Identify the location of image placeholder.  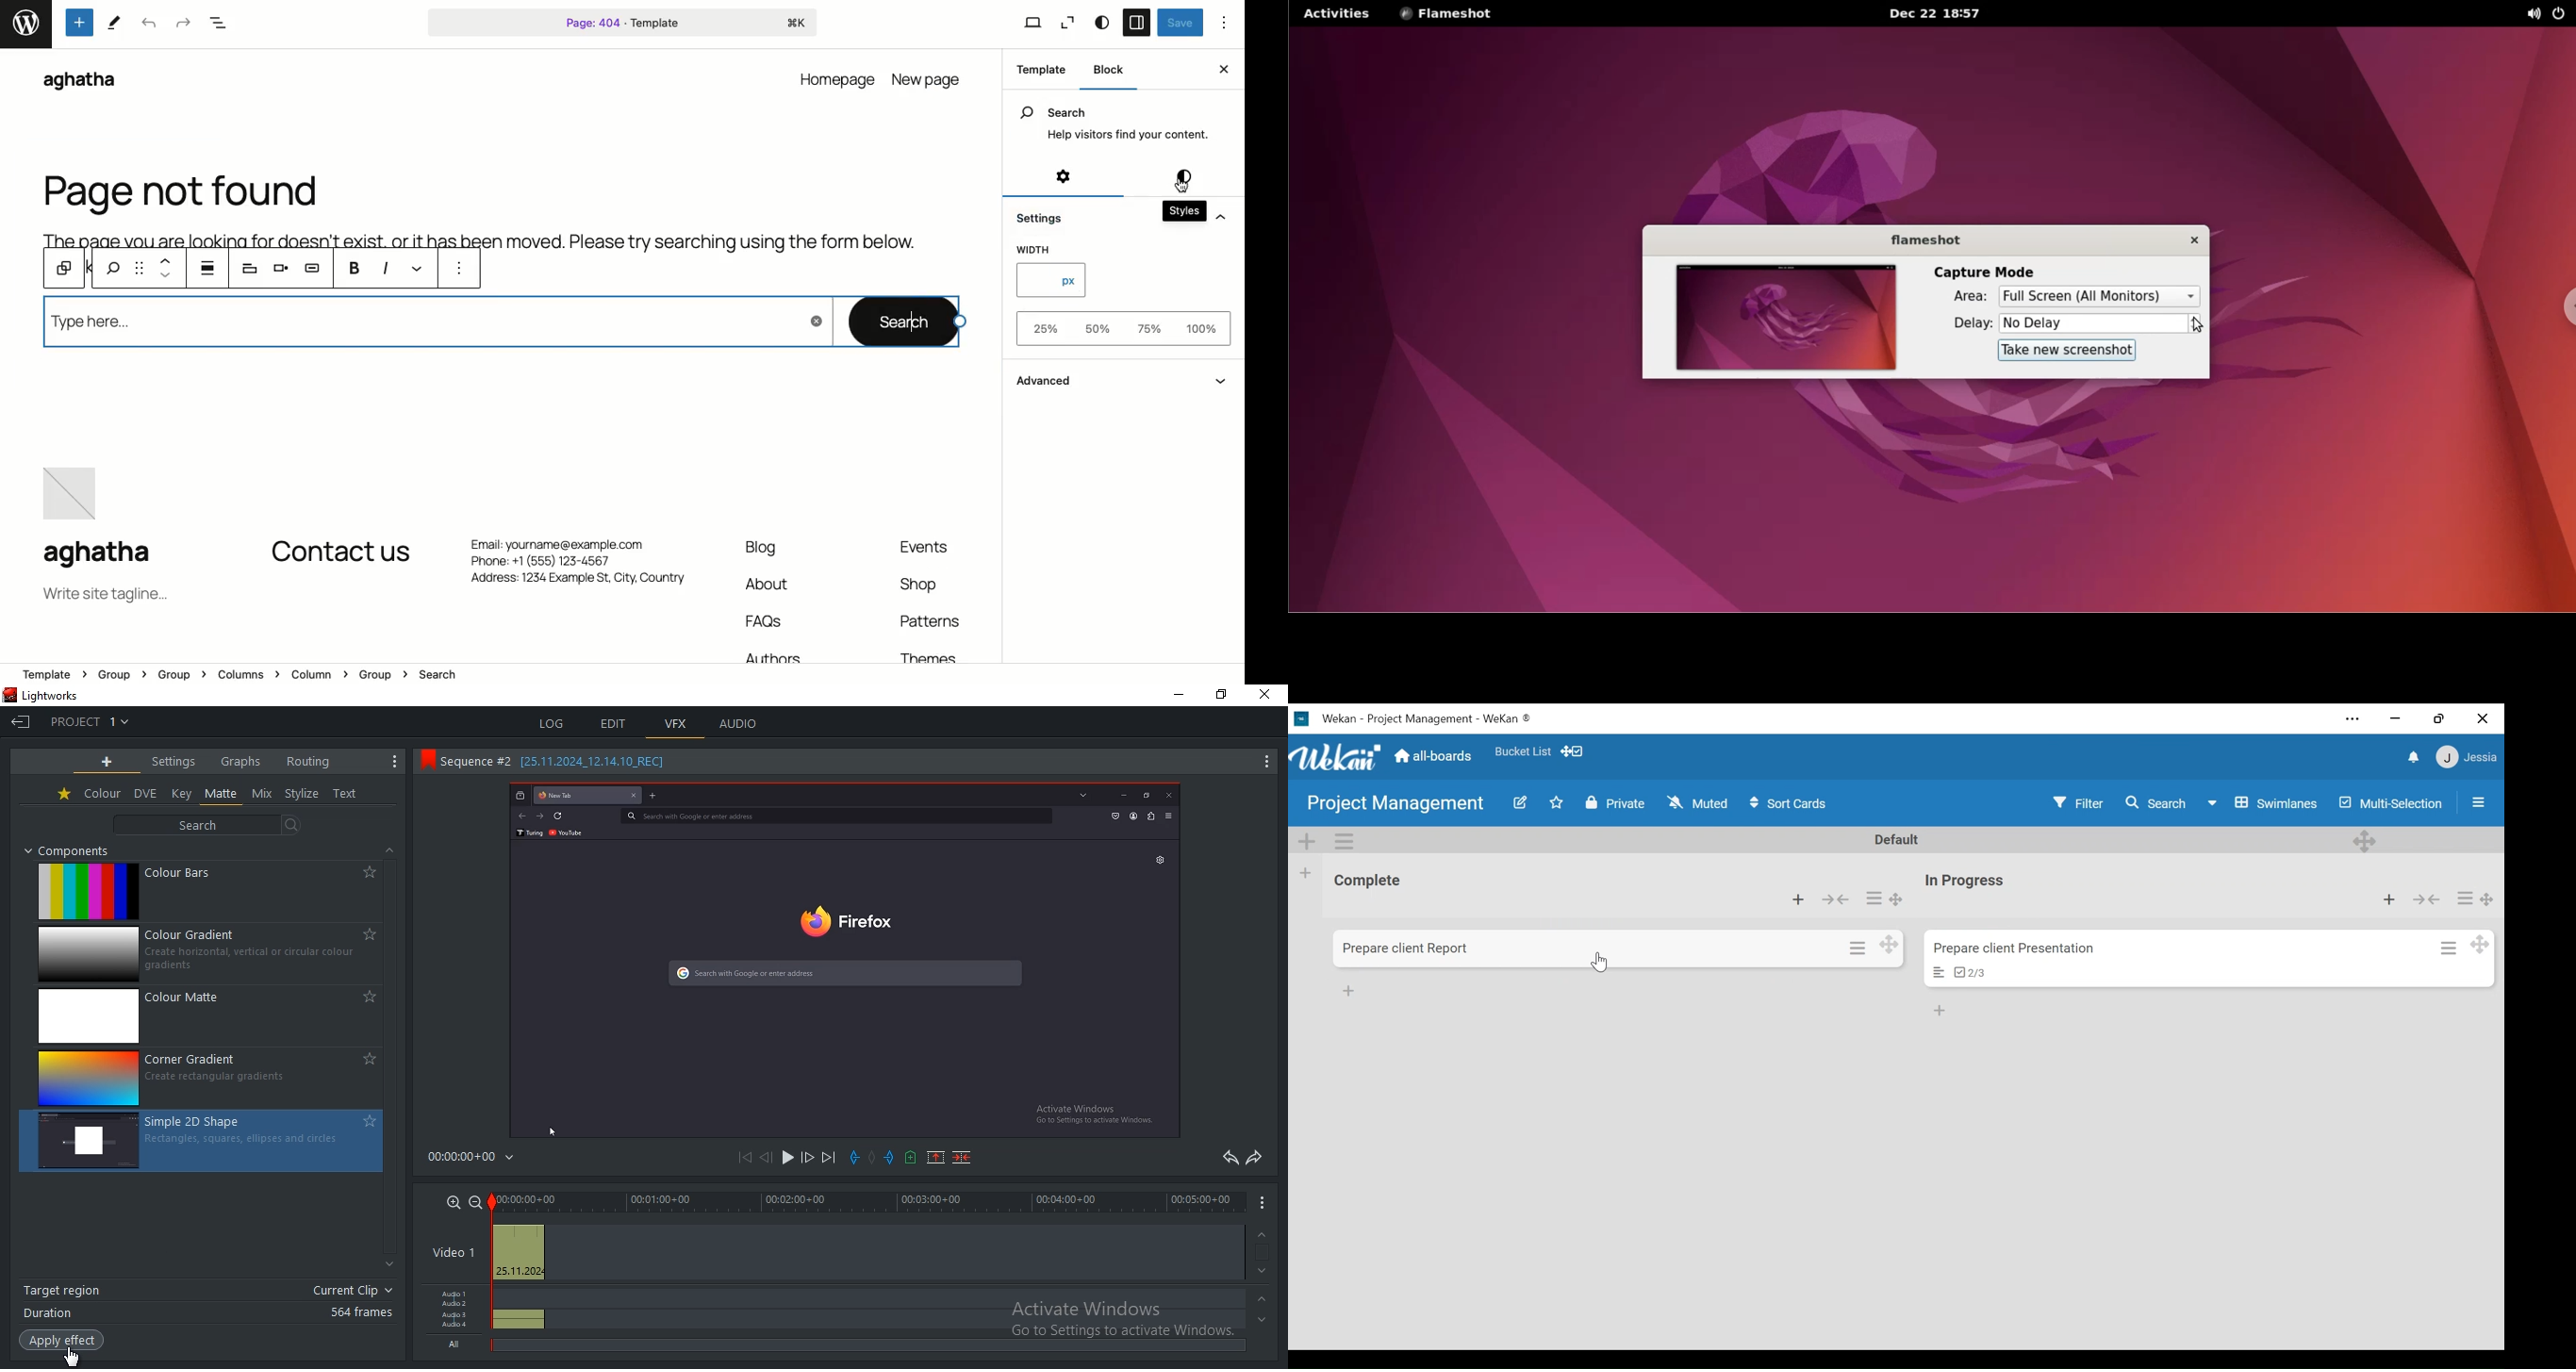
(74, 495).